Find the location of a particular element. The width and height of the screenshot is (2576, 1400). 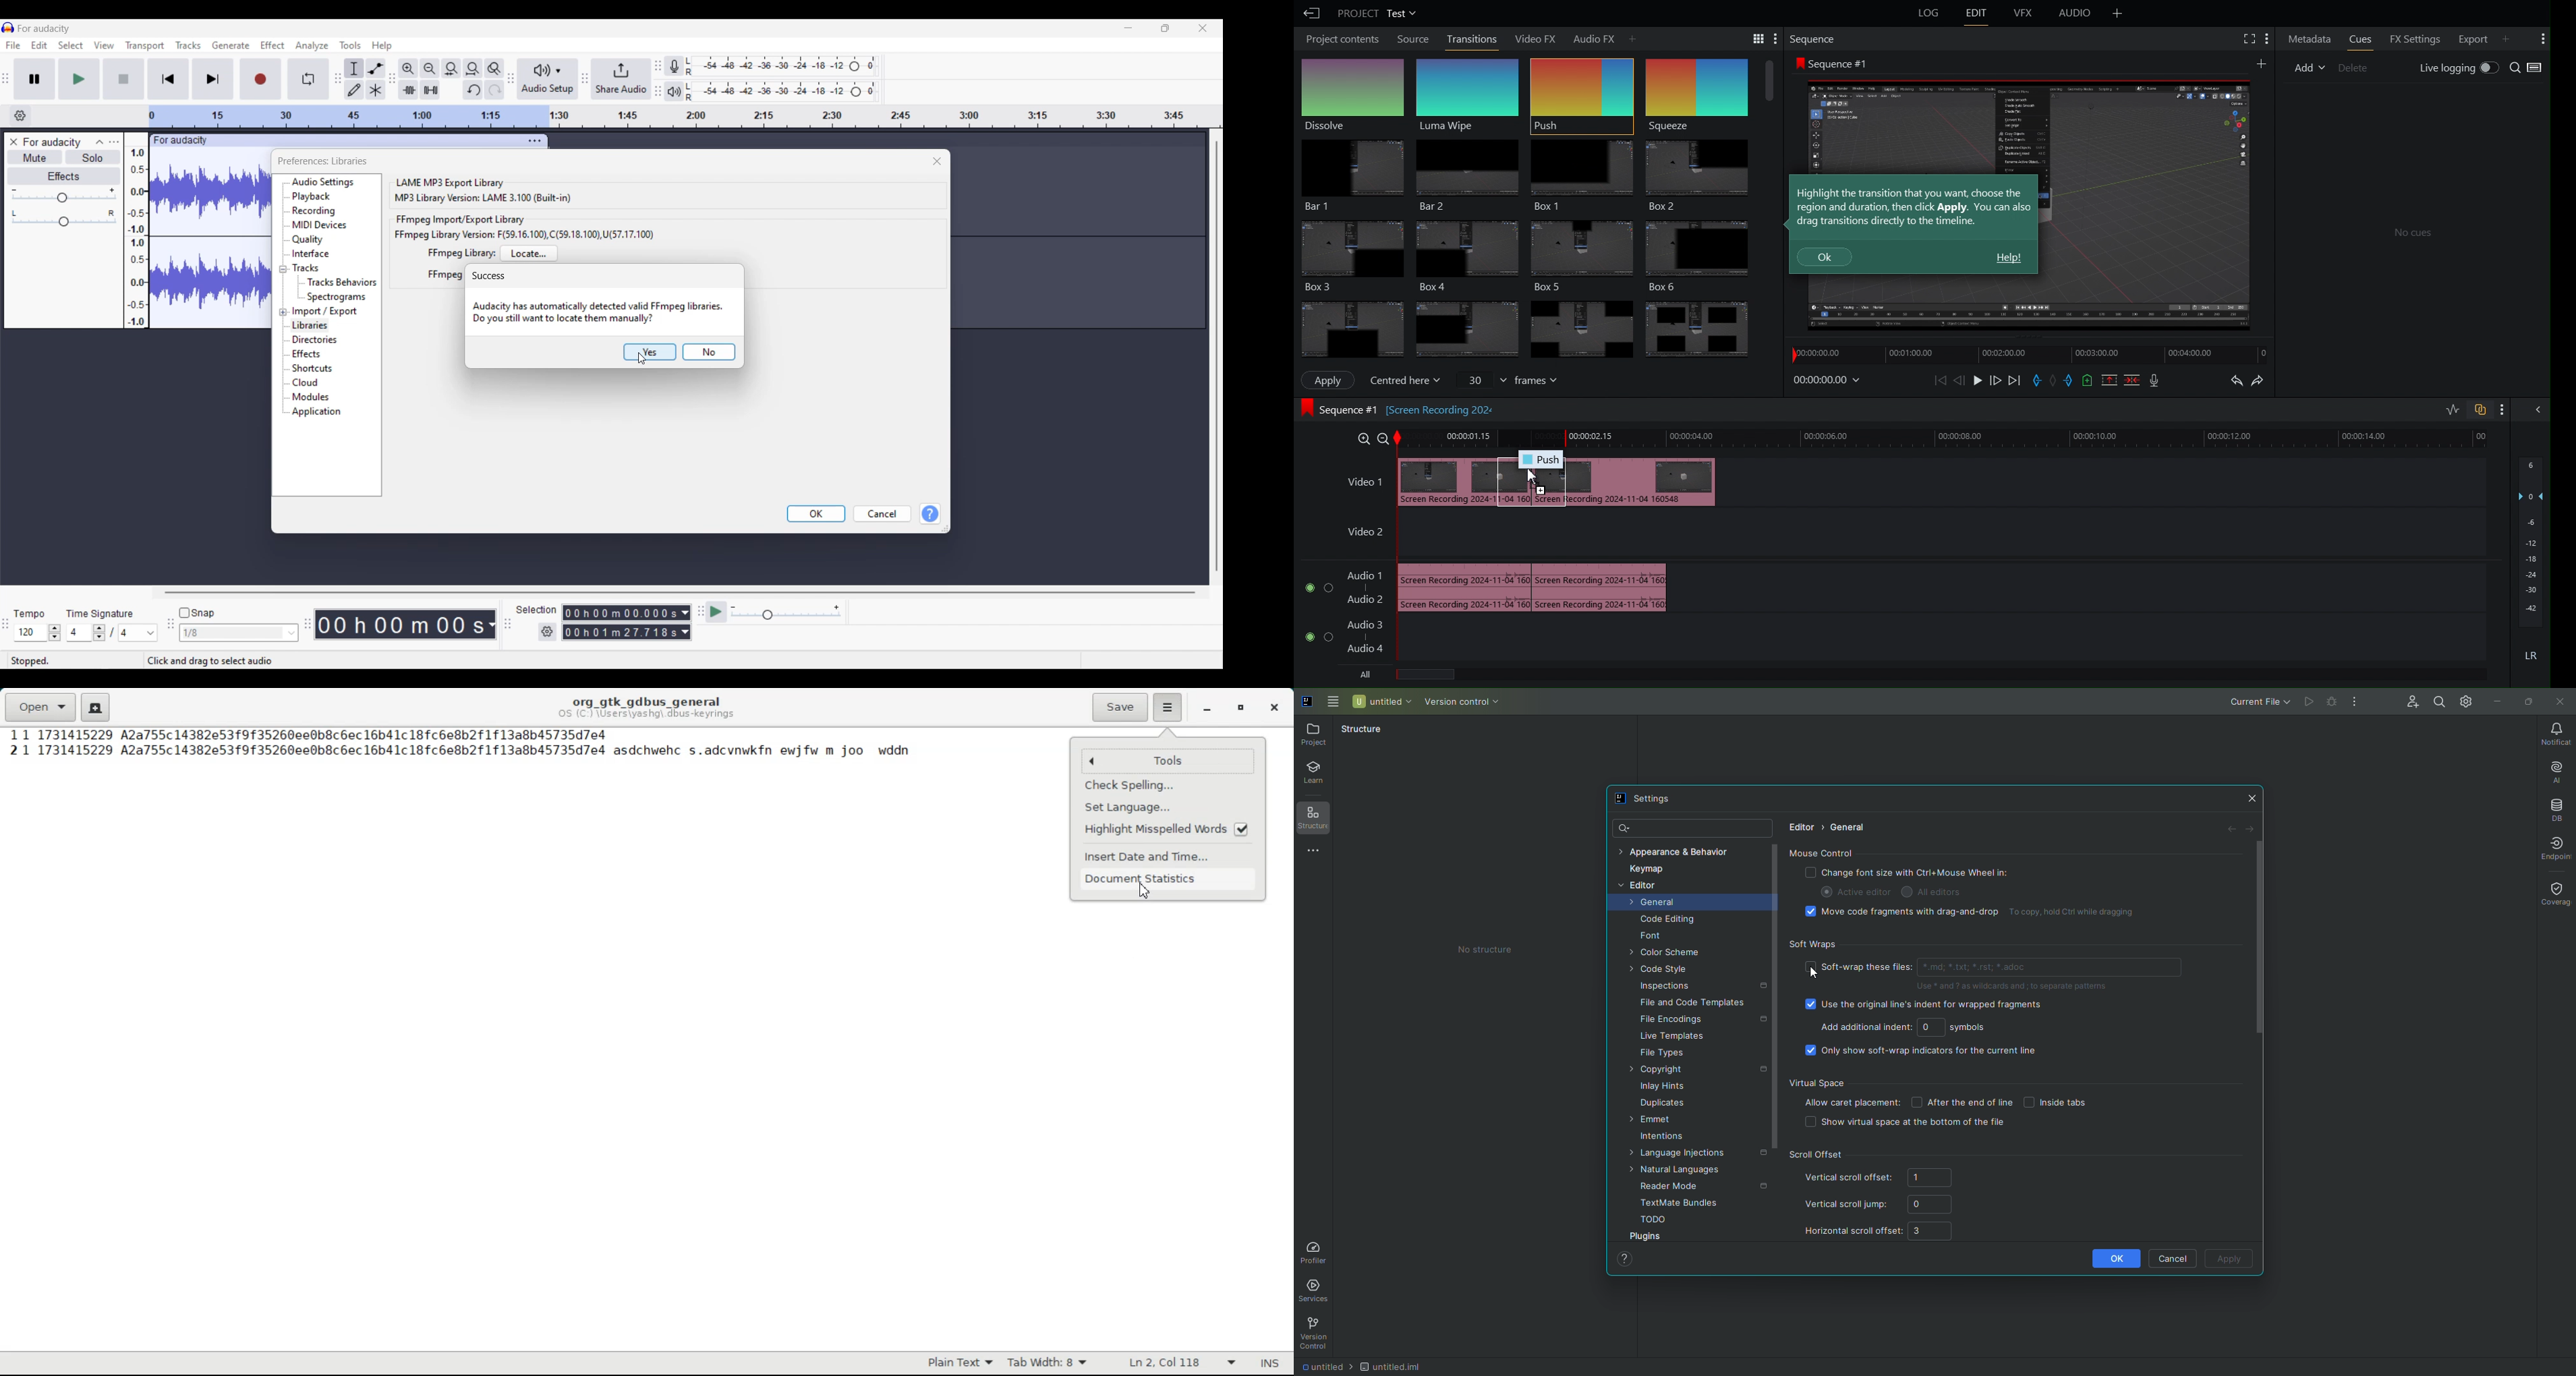

Close track is located at coordinates (13, 142).